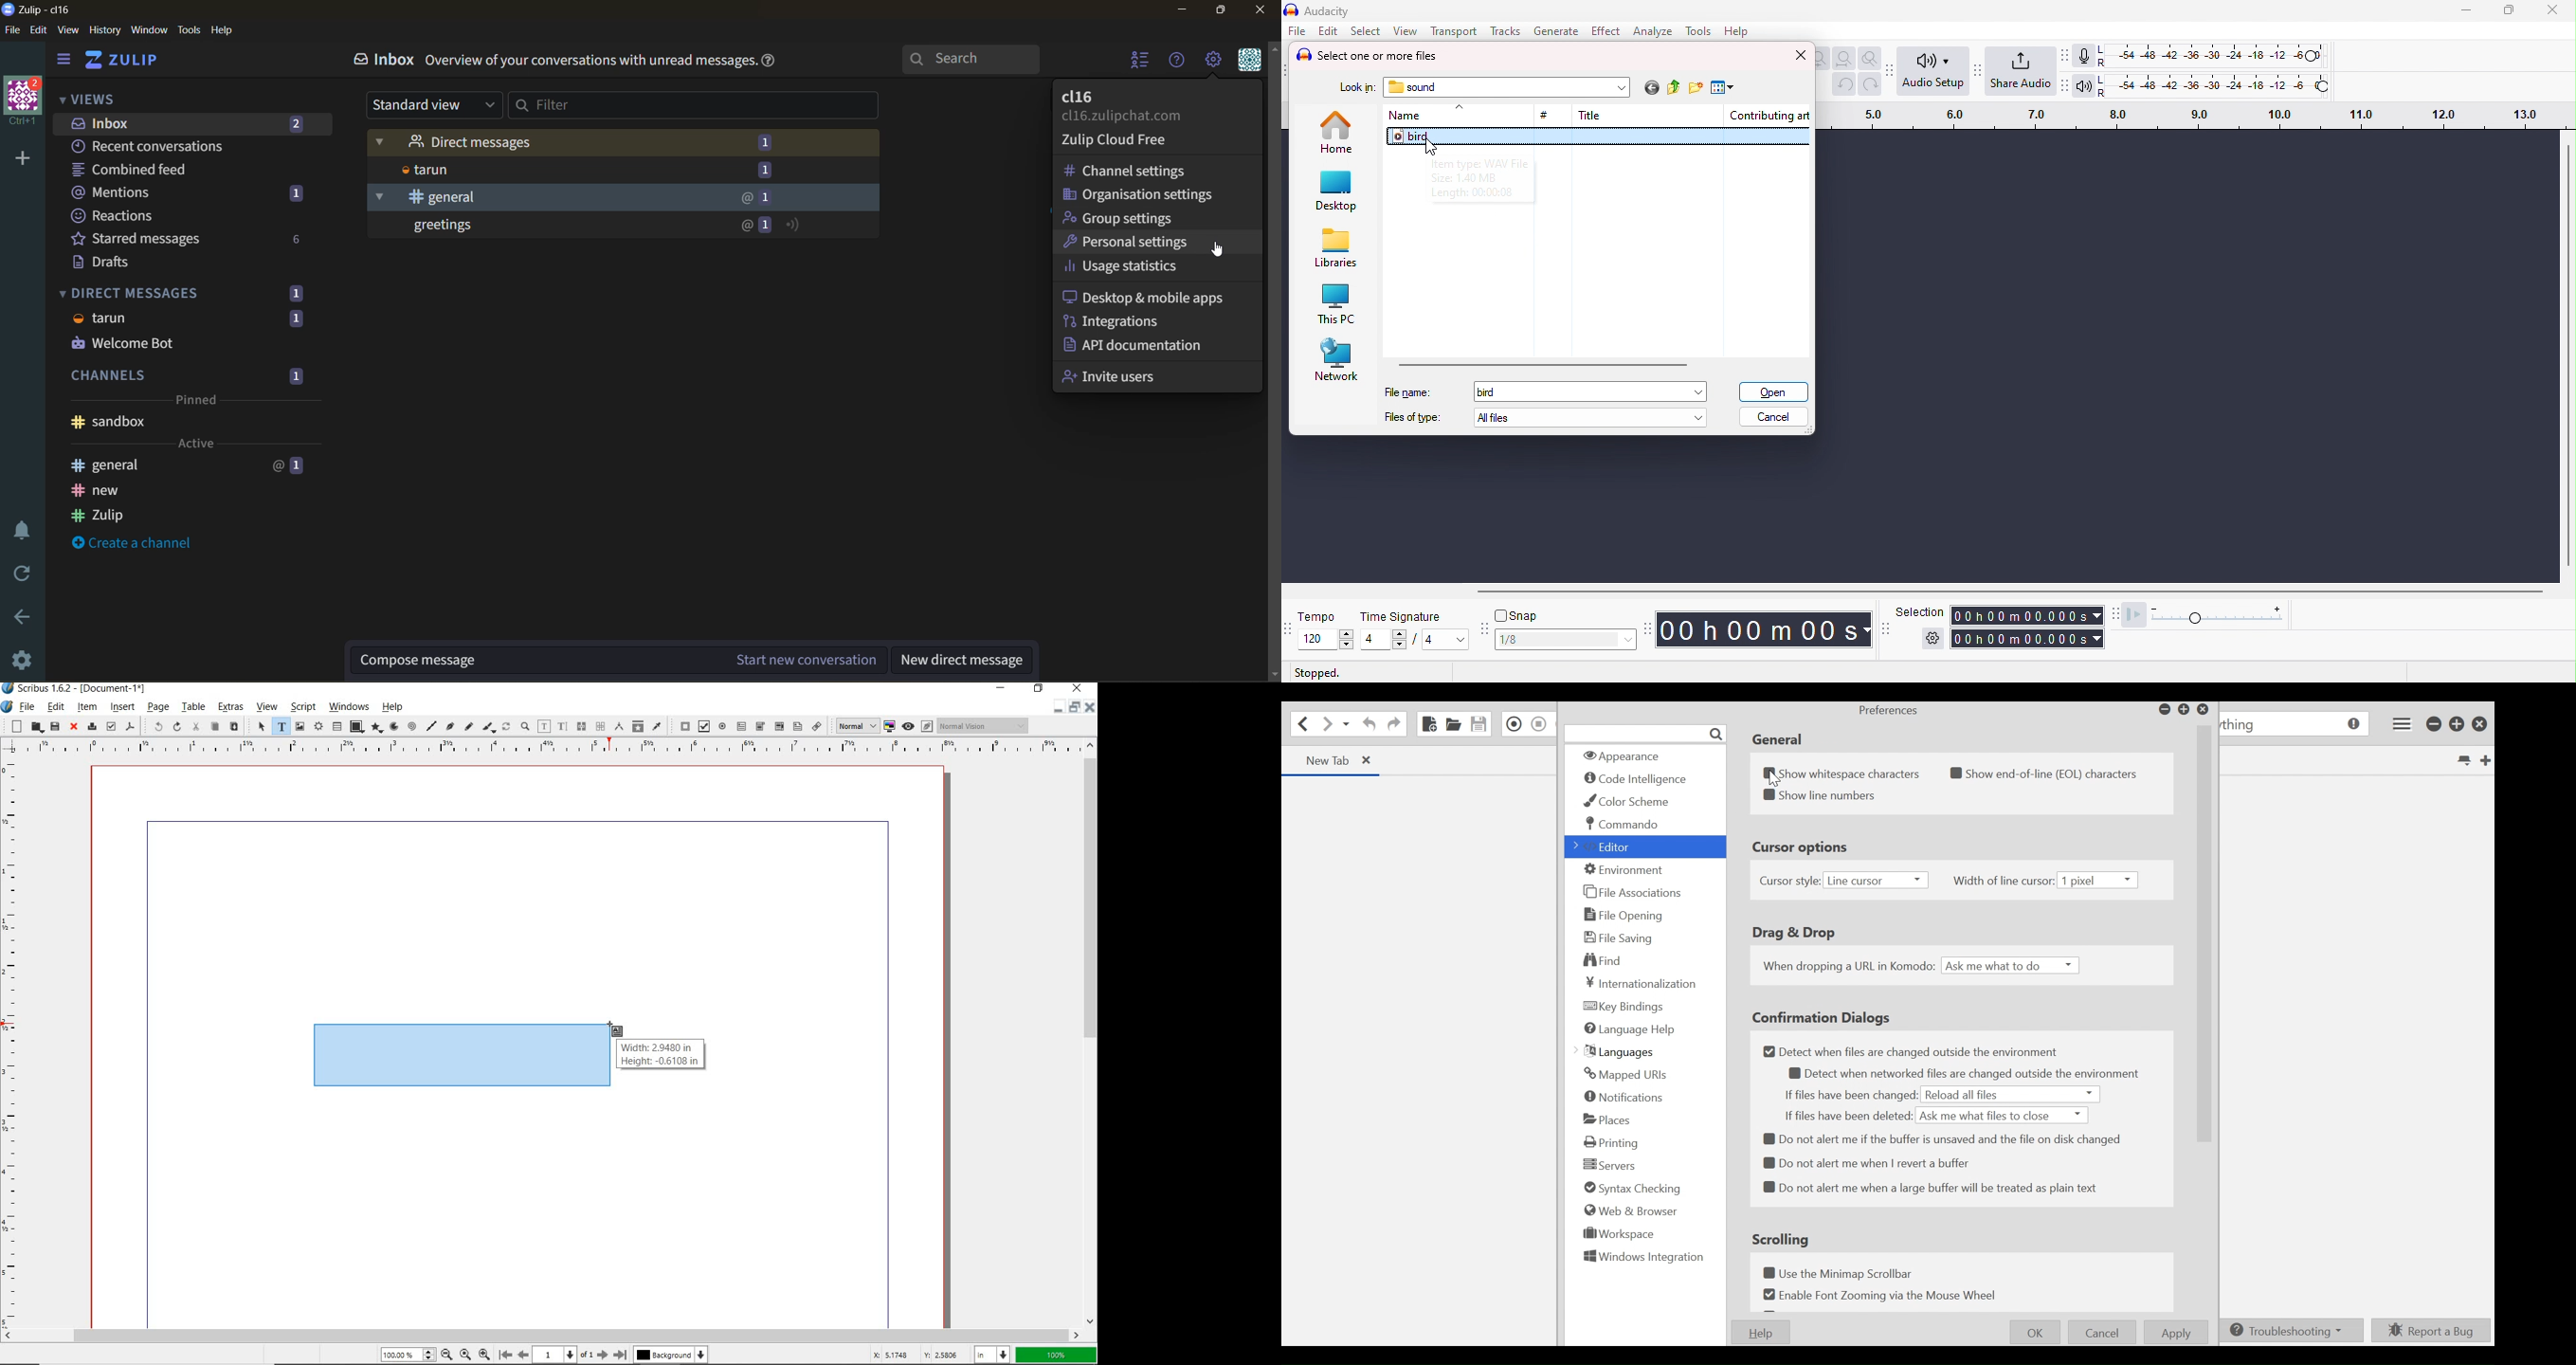  What do you see at coordinates (1628, 801) in the screenshot?
I see `Color Scheme` at bounding box center [1628, 801].